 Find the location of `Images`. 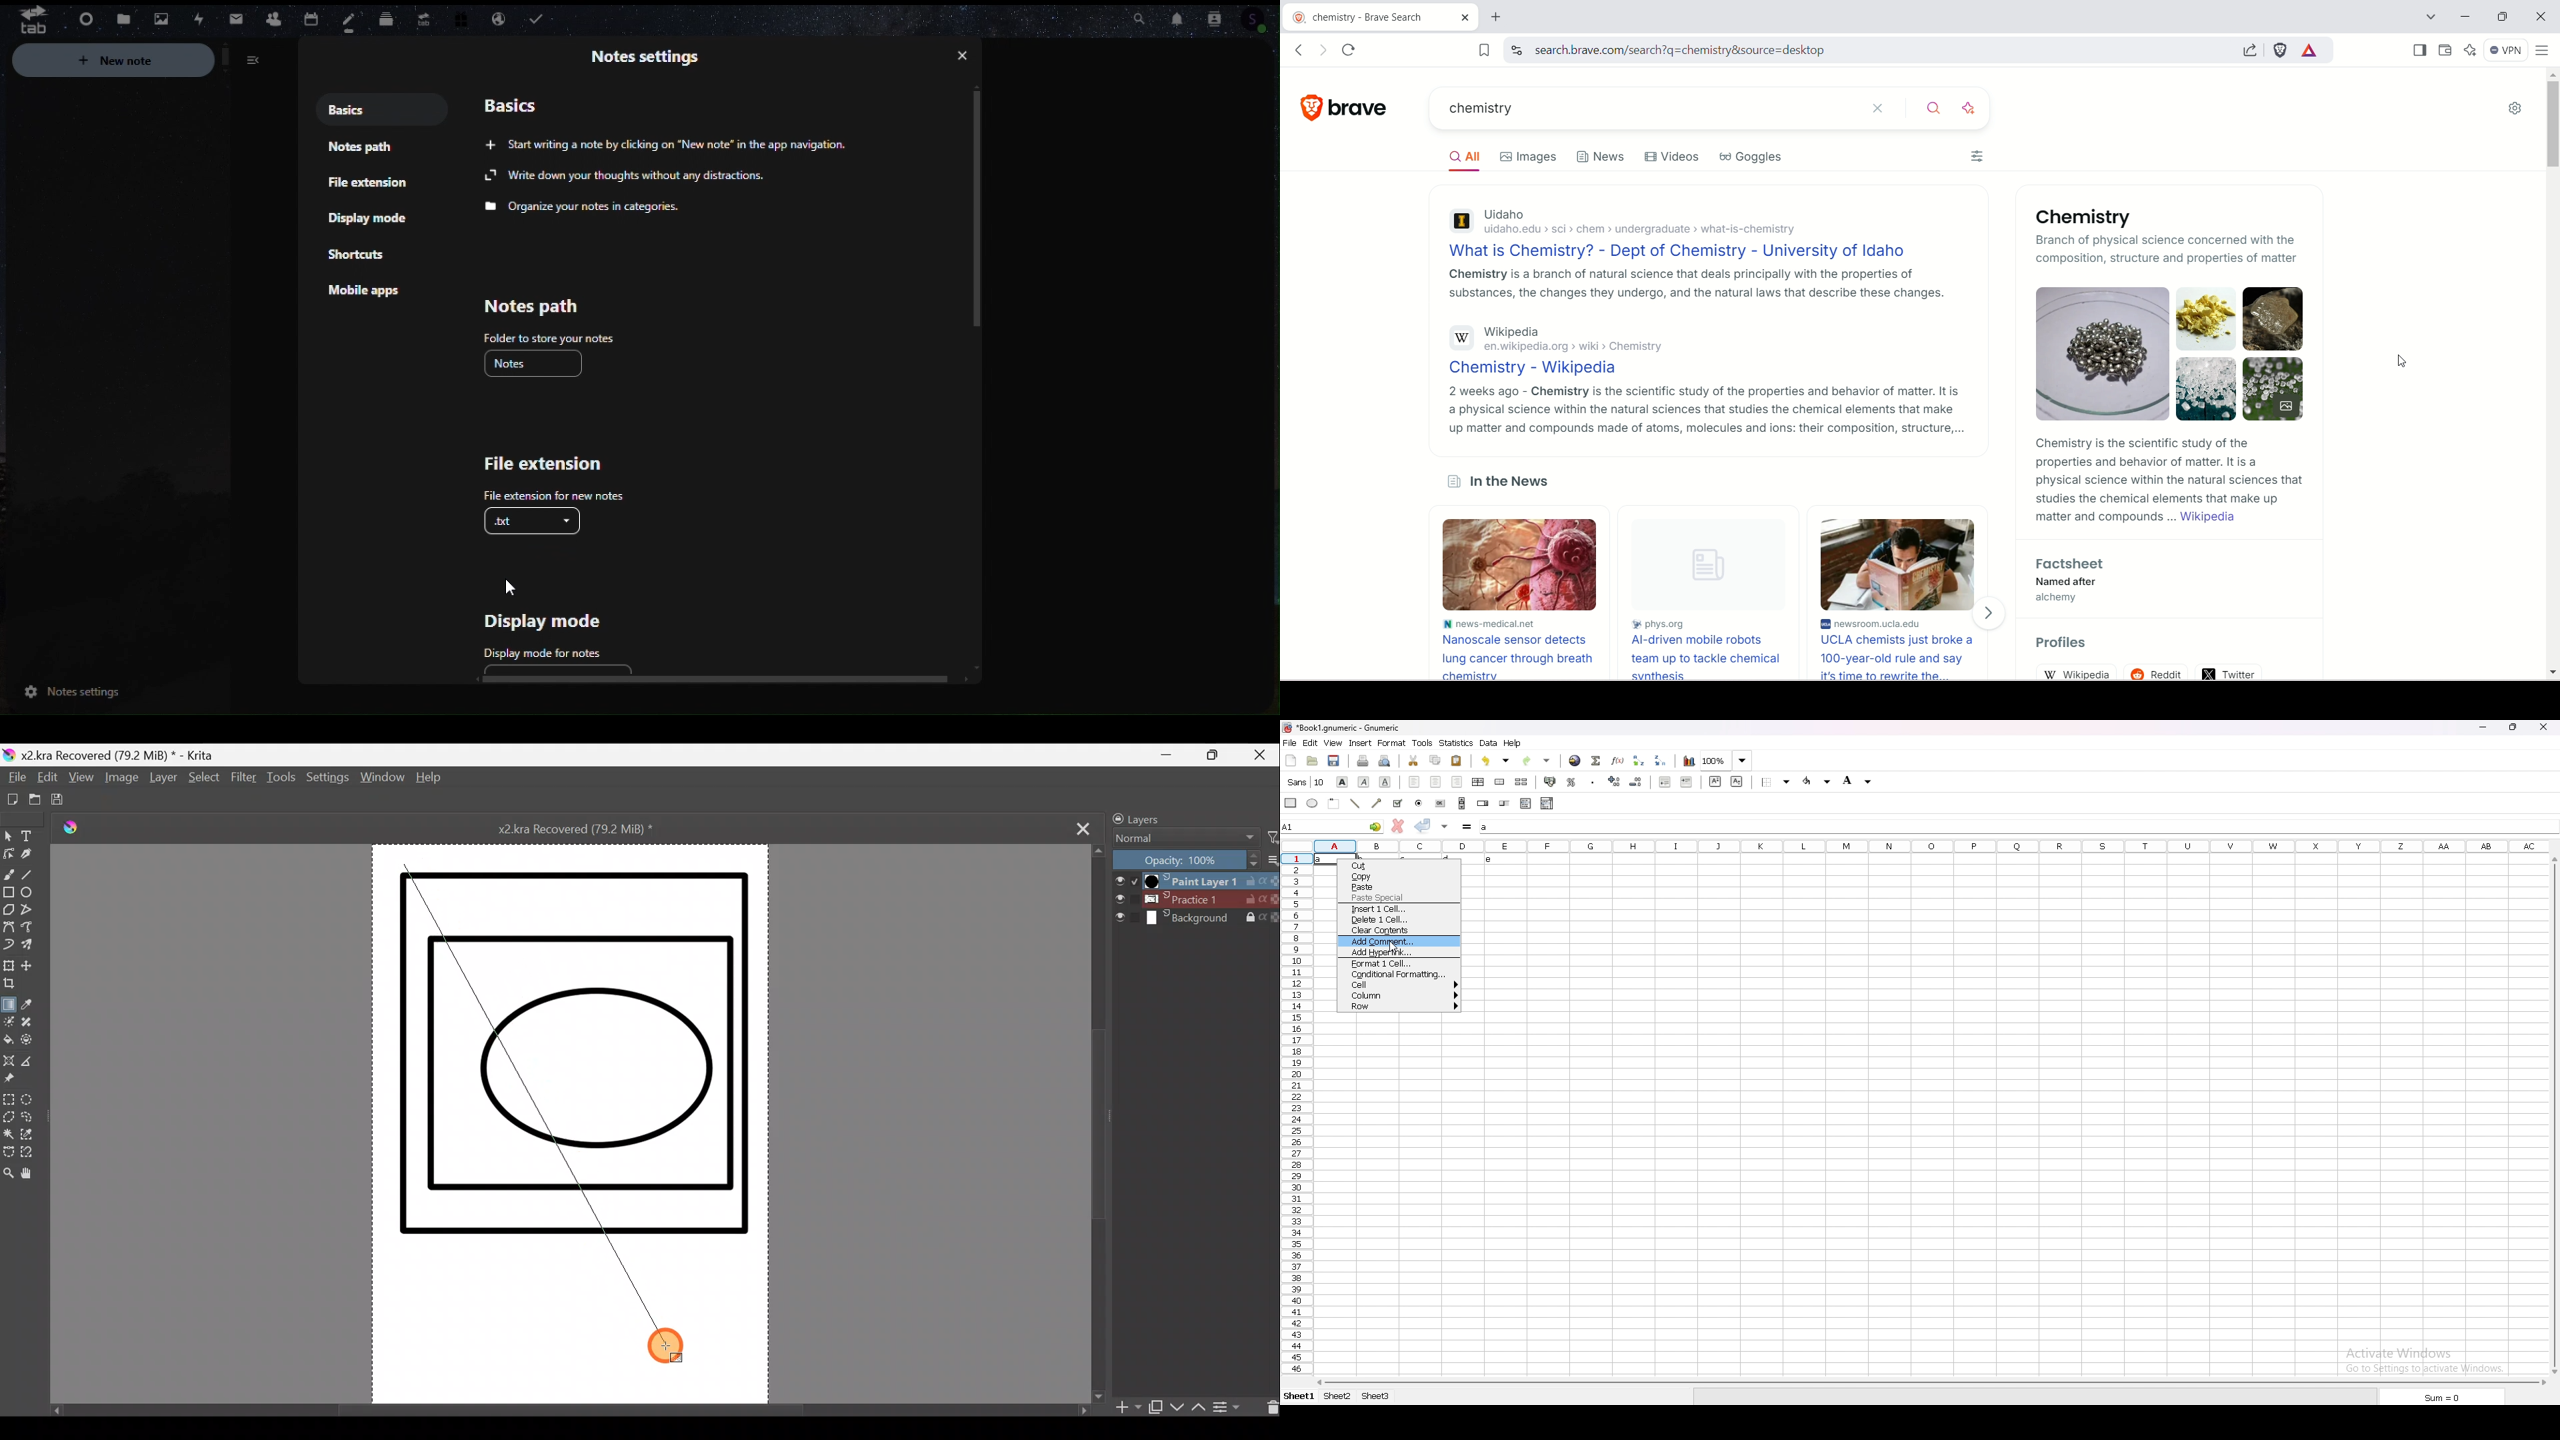

Images is located at coordinates (1527, 157).